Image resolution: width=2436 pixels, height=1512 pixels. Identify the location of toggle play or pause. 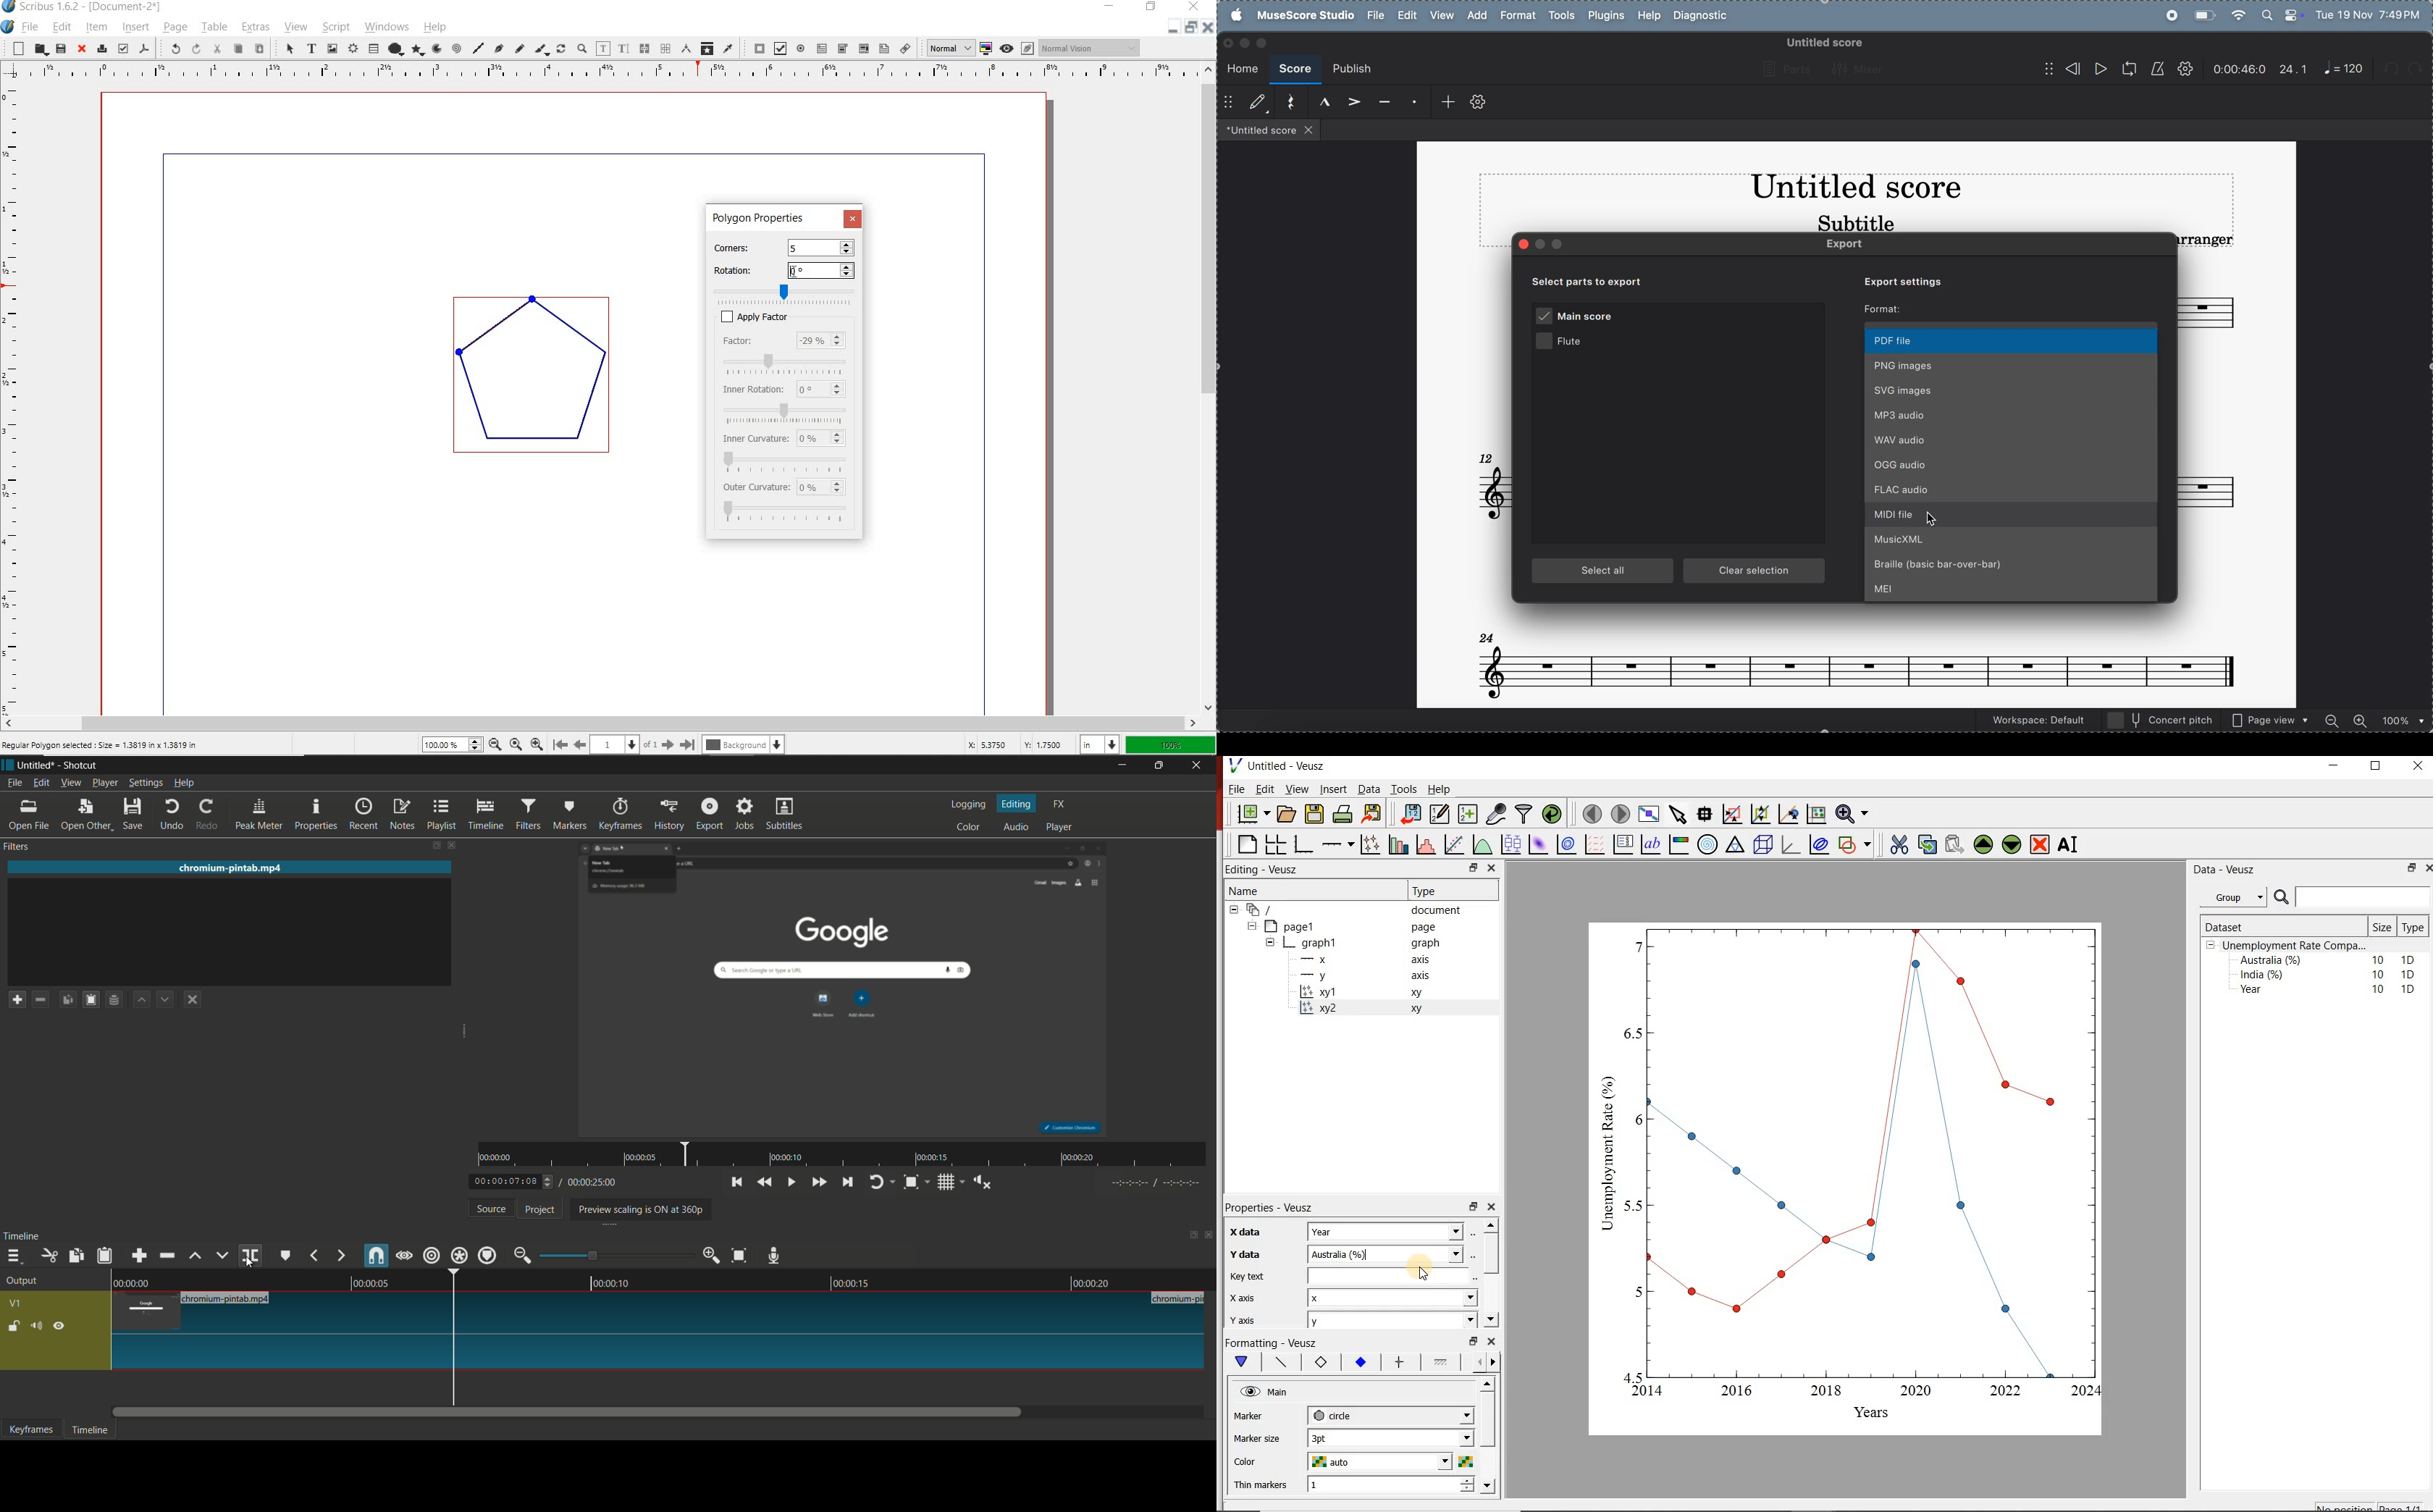
(790, 1181).